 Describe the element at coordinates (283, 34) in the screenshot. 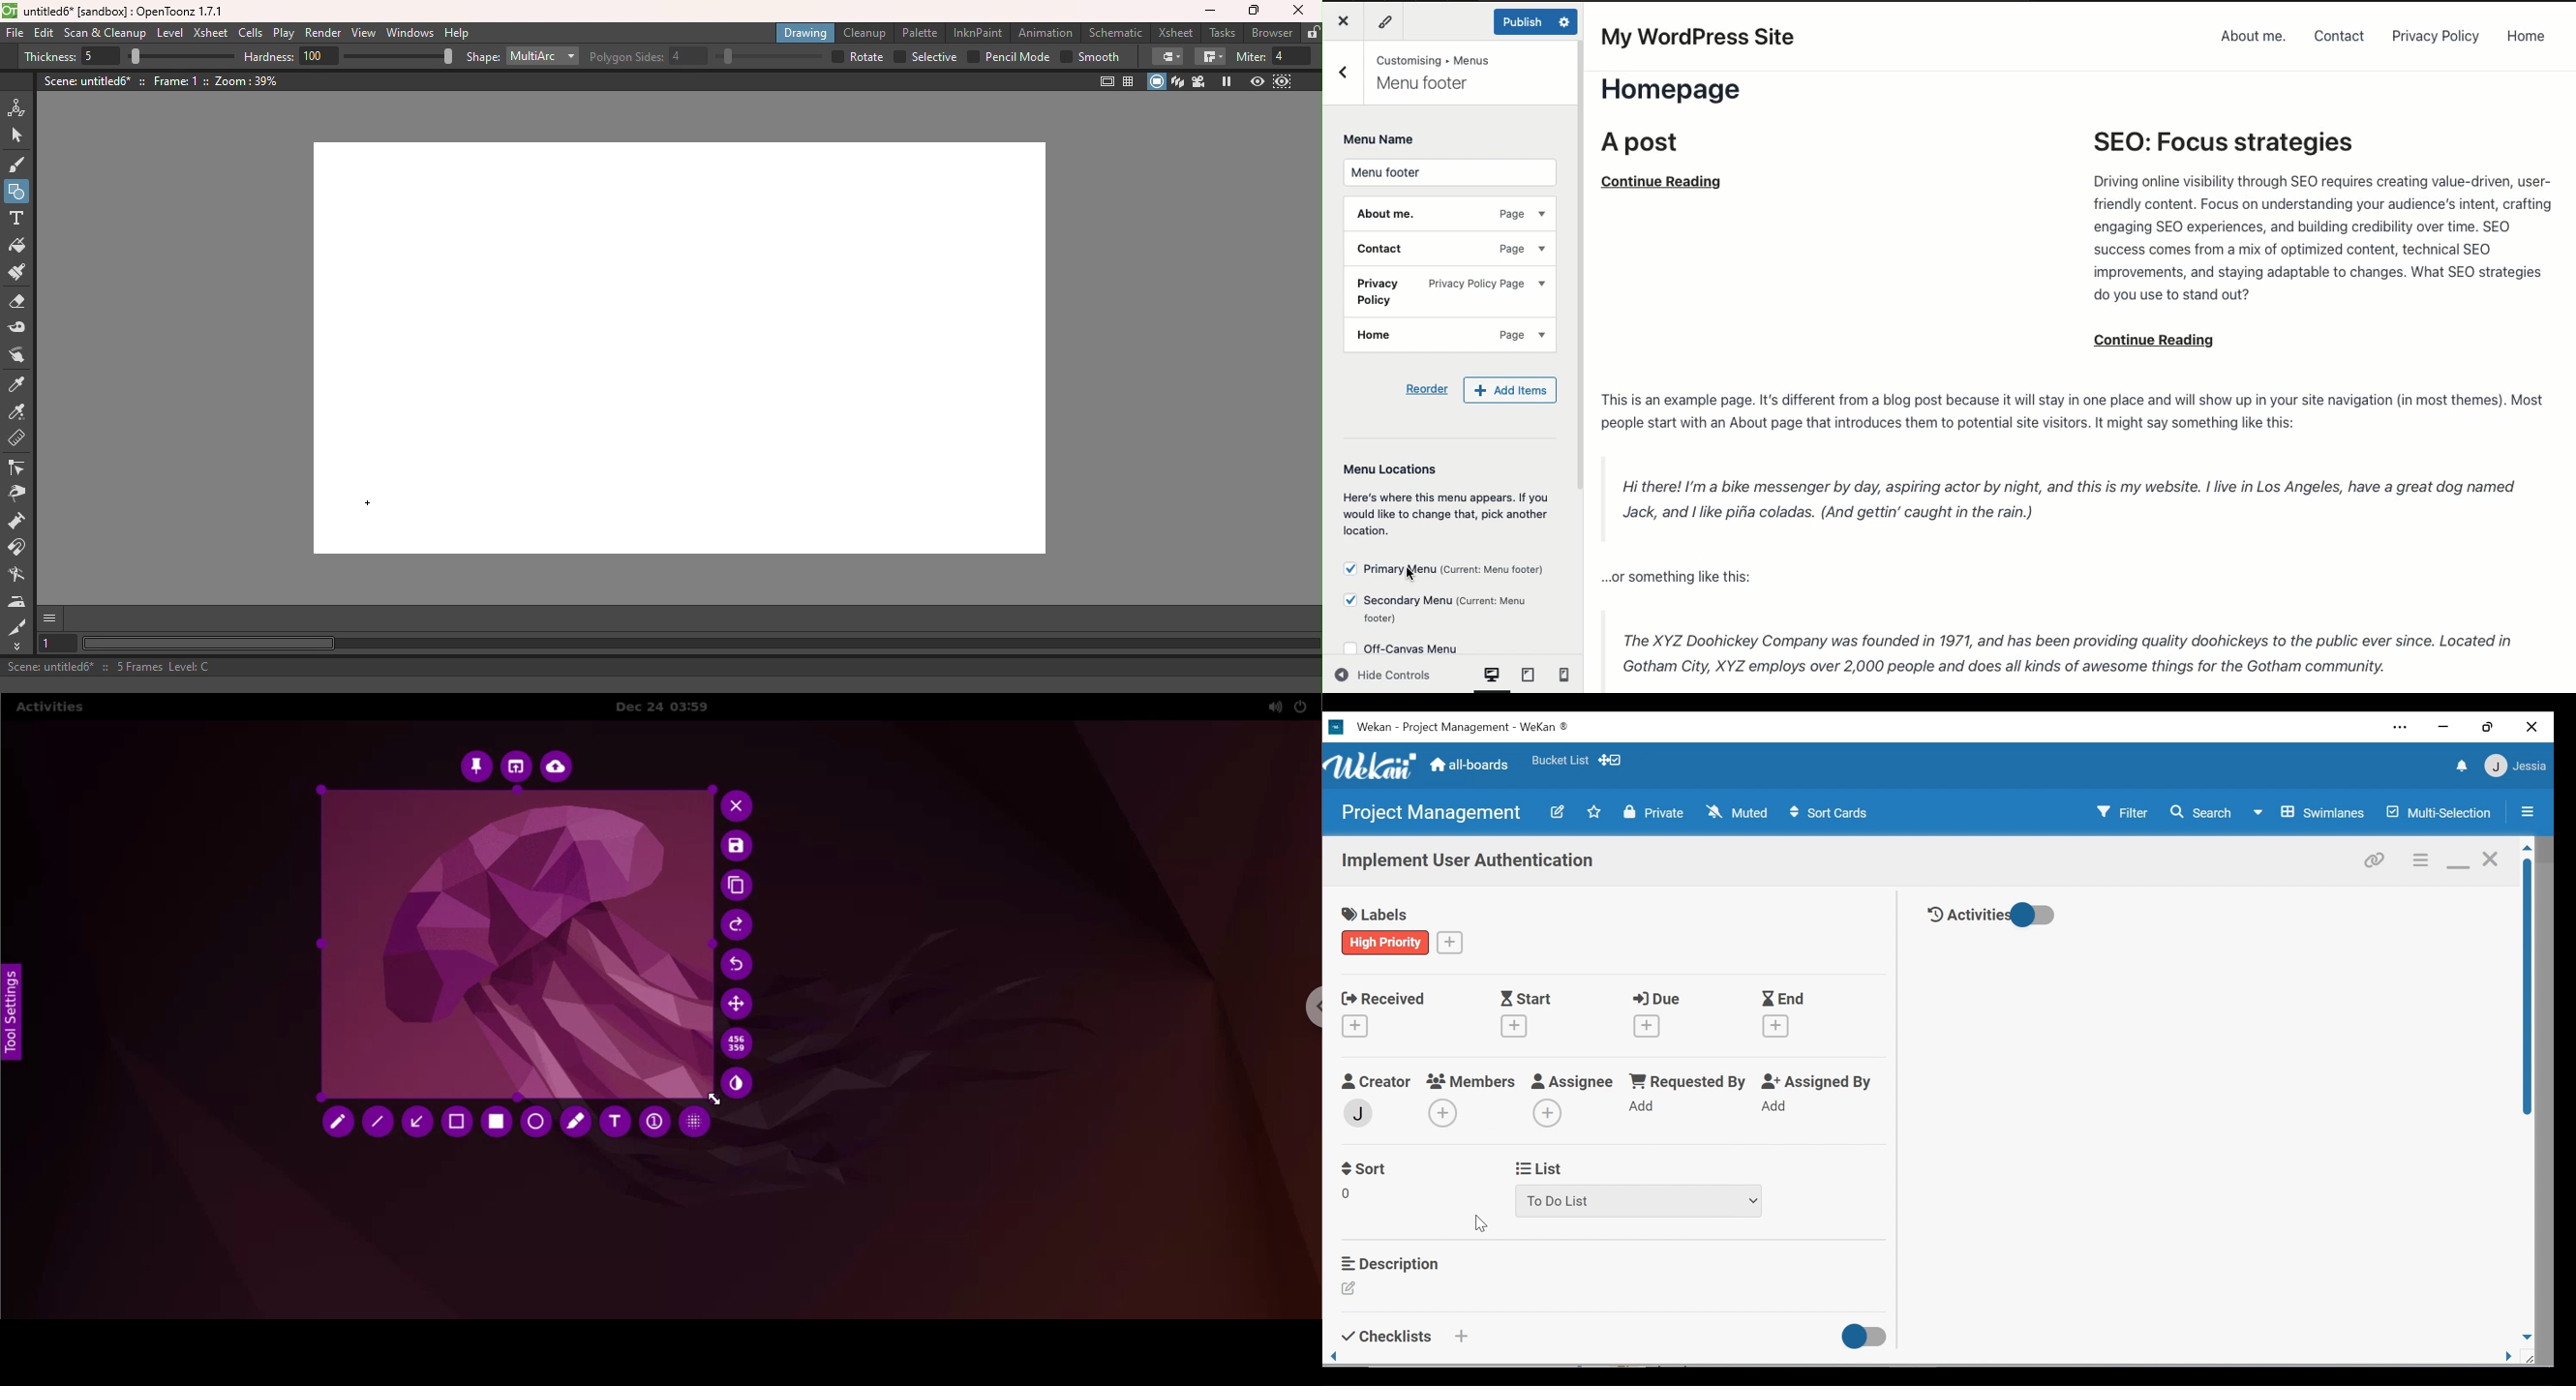

I see `Play` at that location.